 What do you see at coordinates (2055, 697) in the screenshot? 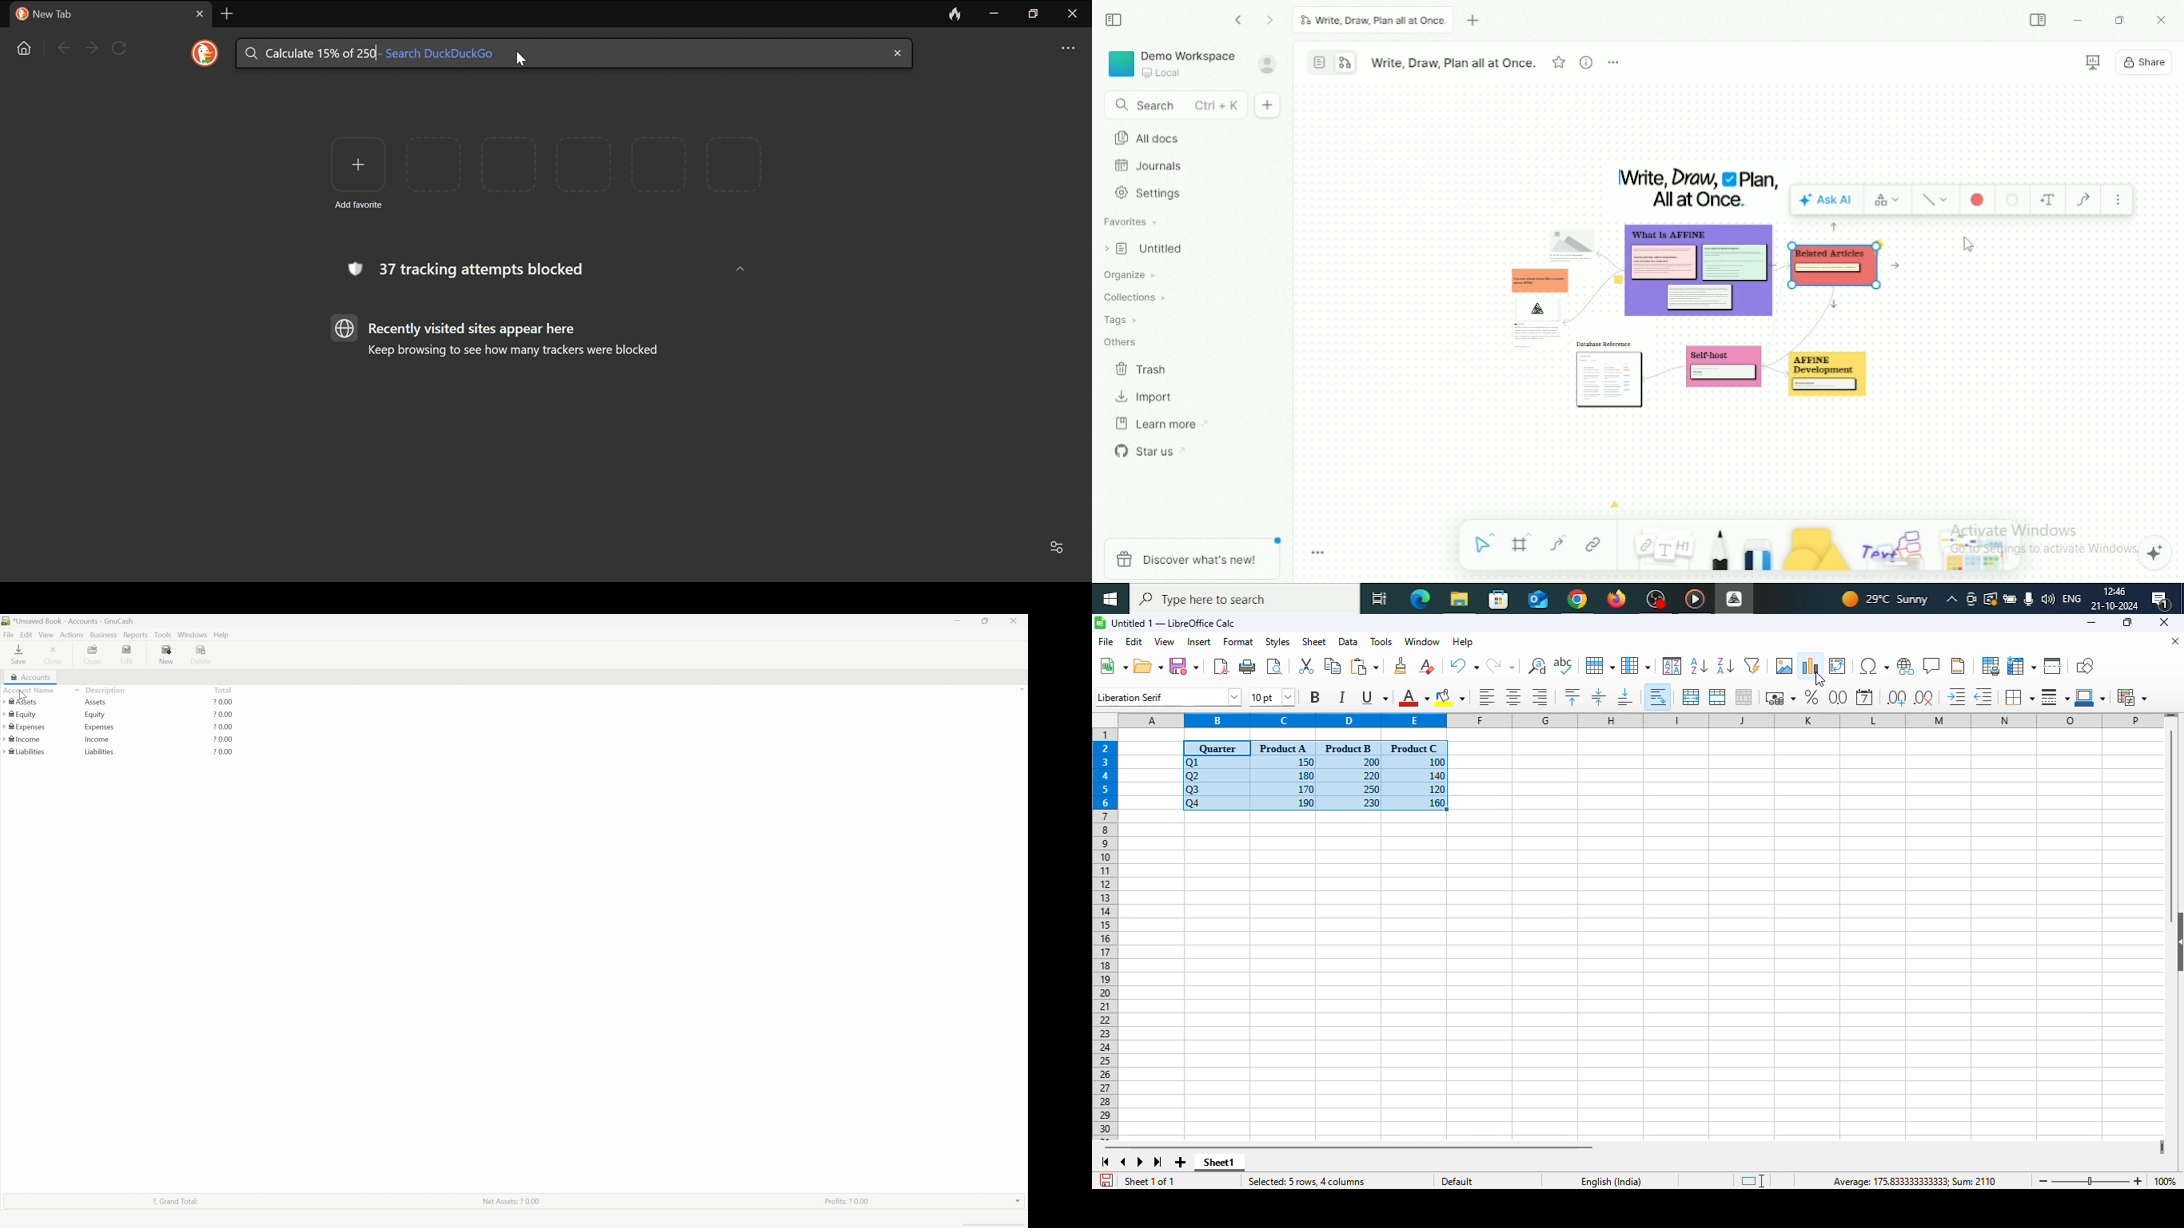
I see `border style` at bounding box center [2055, 697].